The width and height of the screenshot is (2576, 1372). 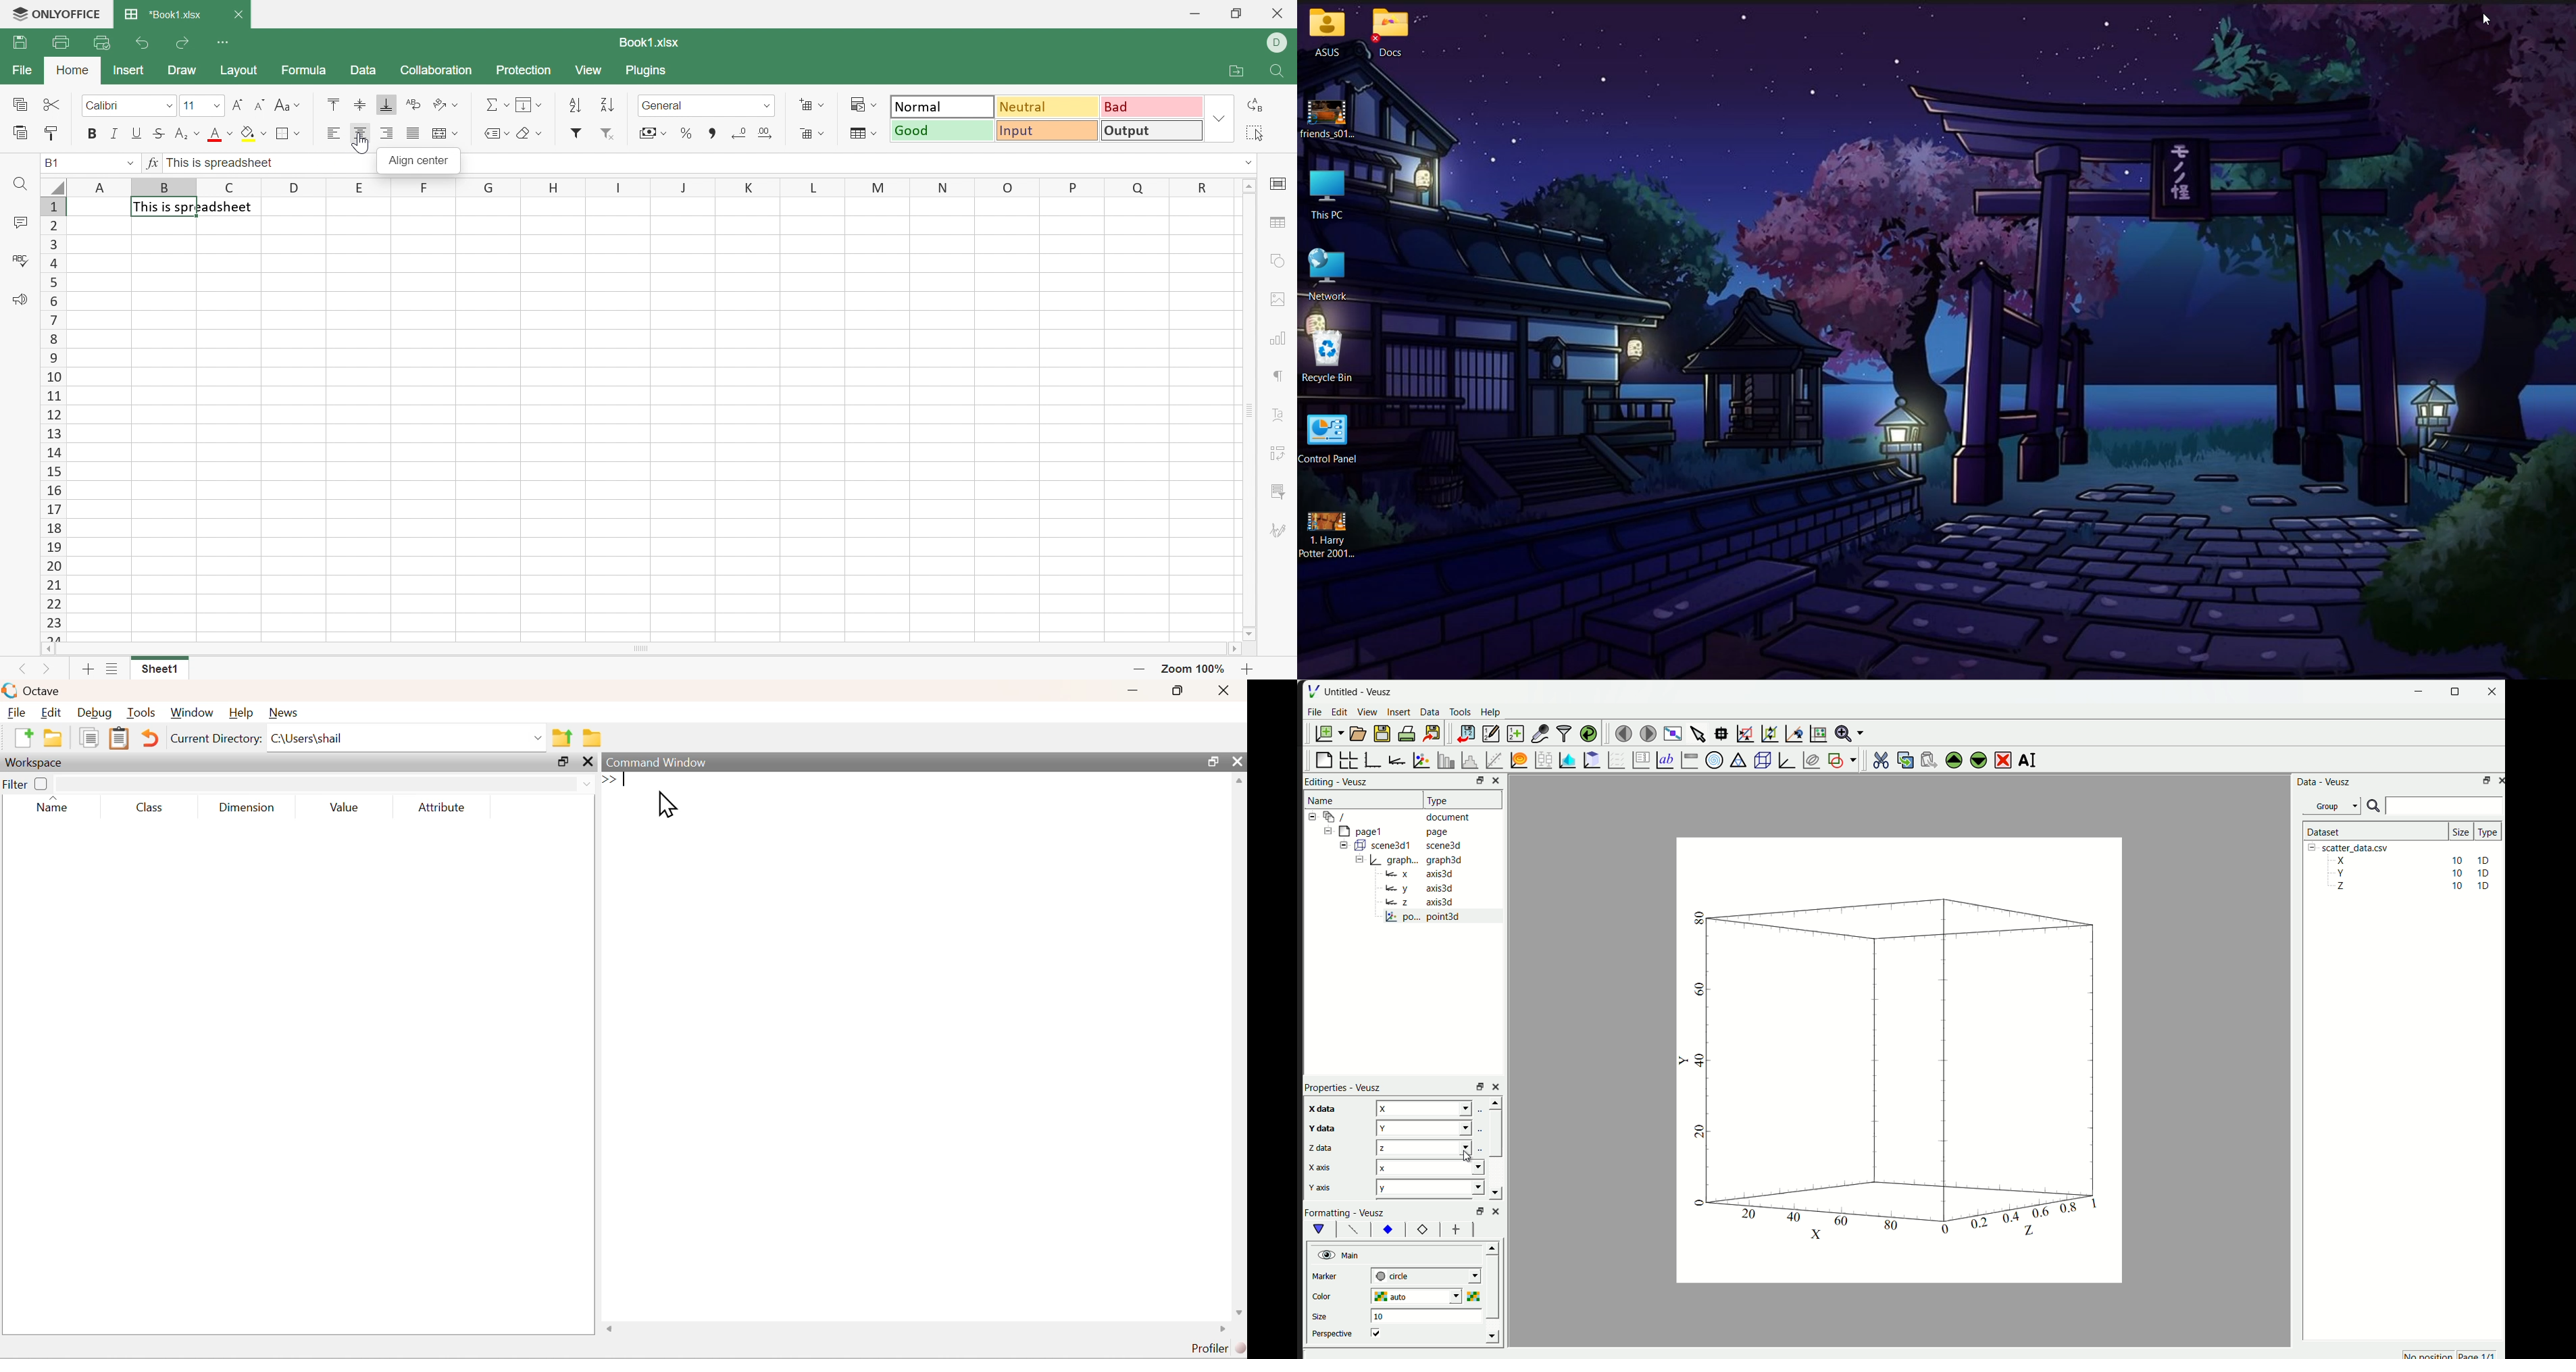 I want to click on search icon, so click(x=2374, y=806).